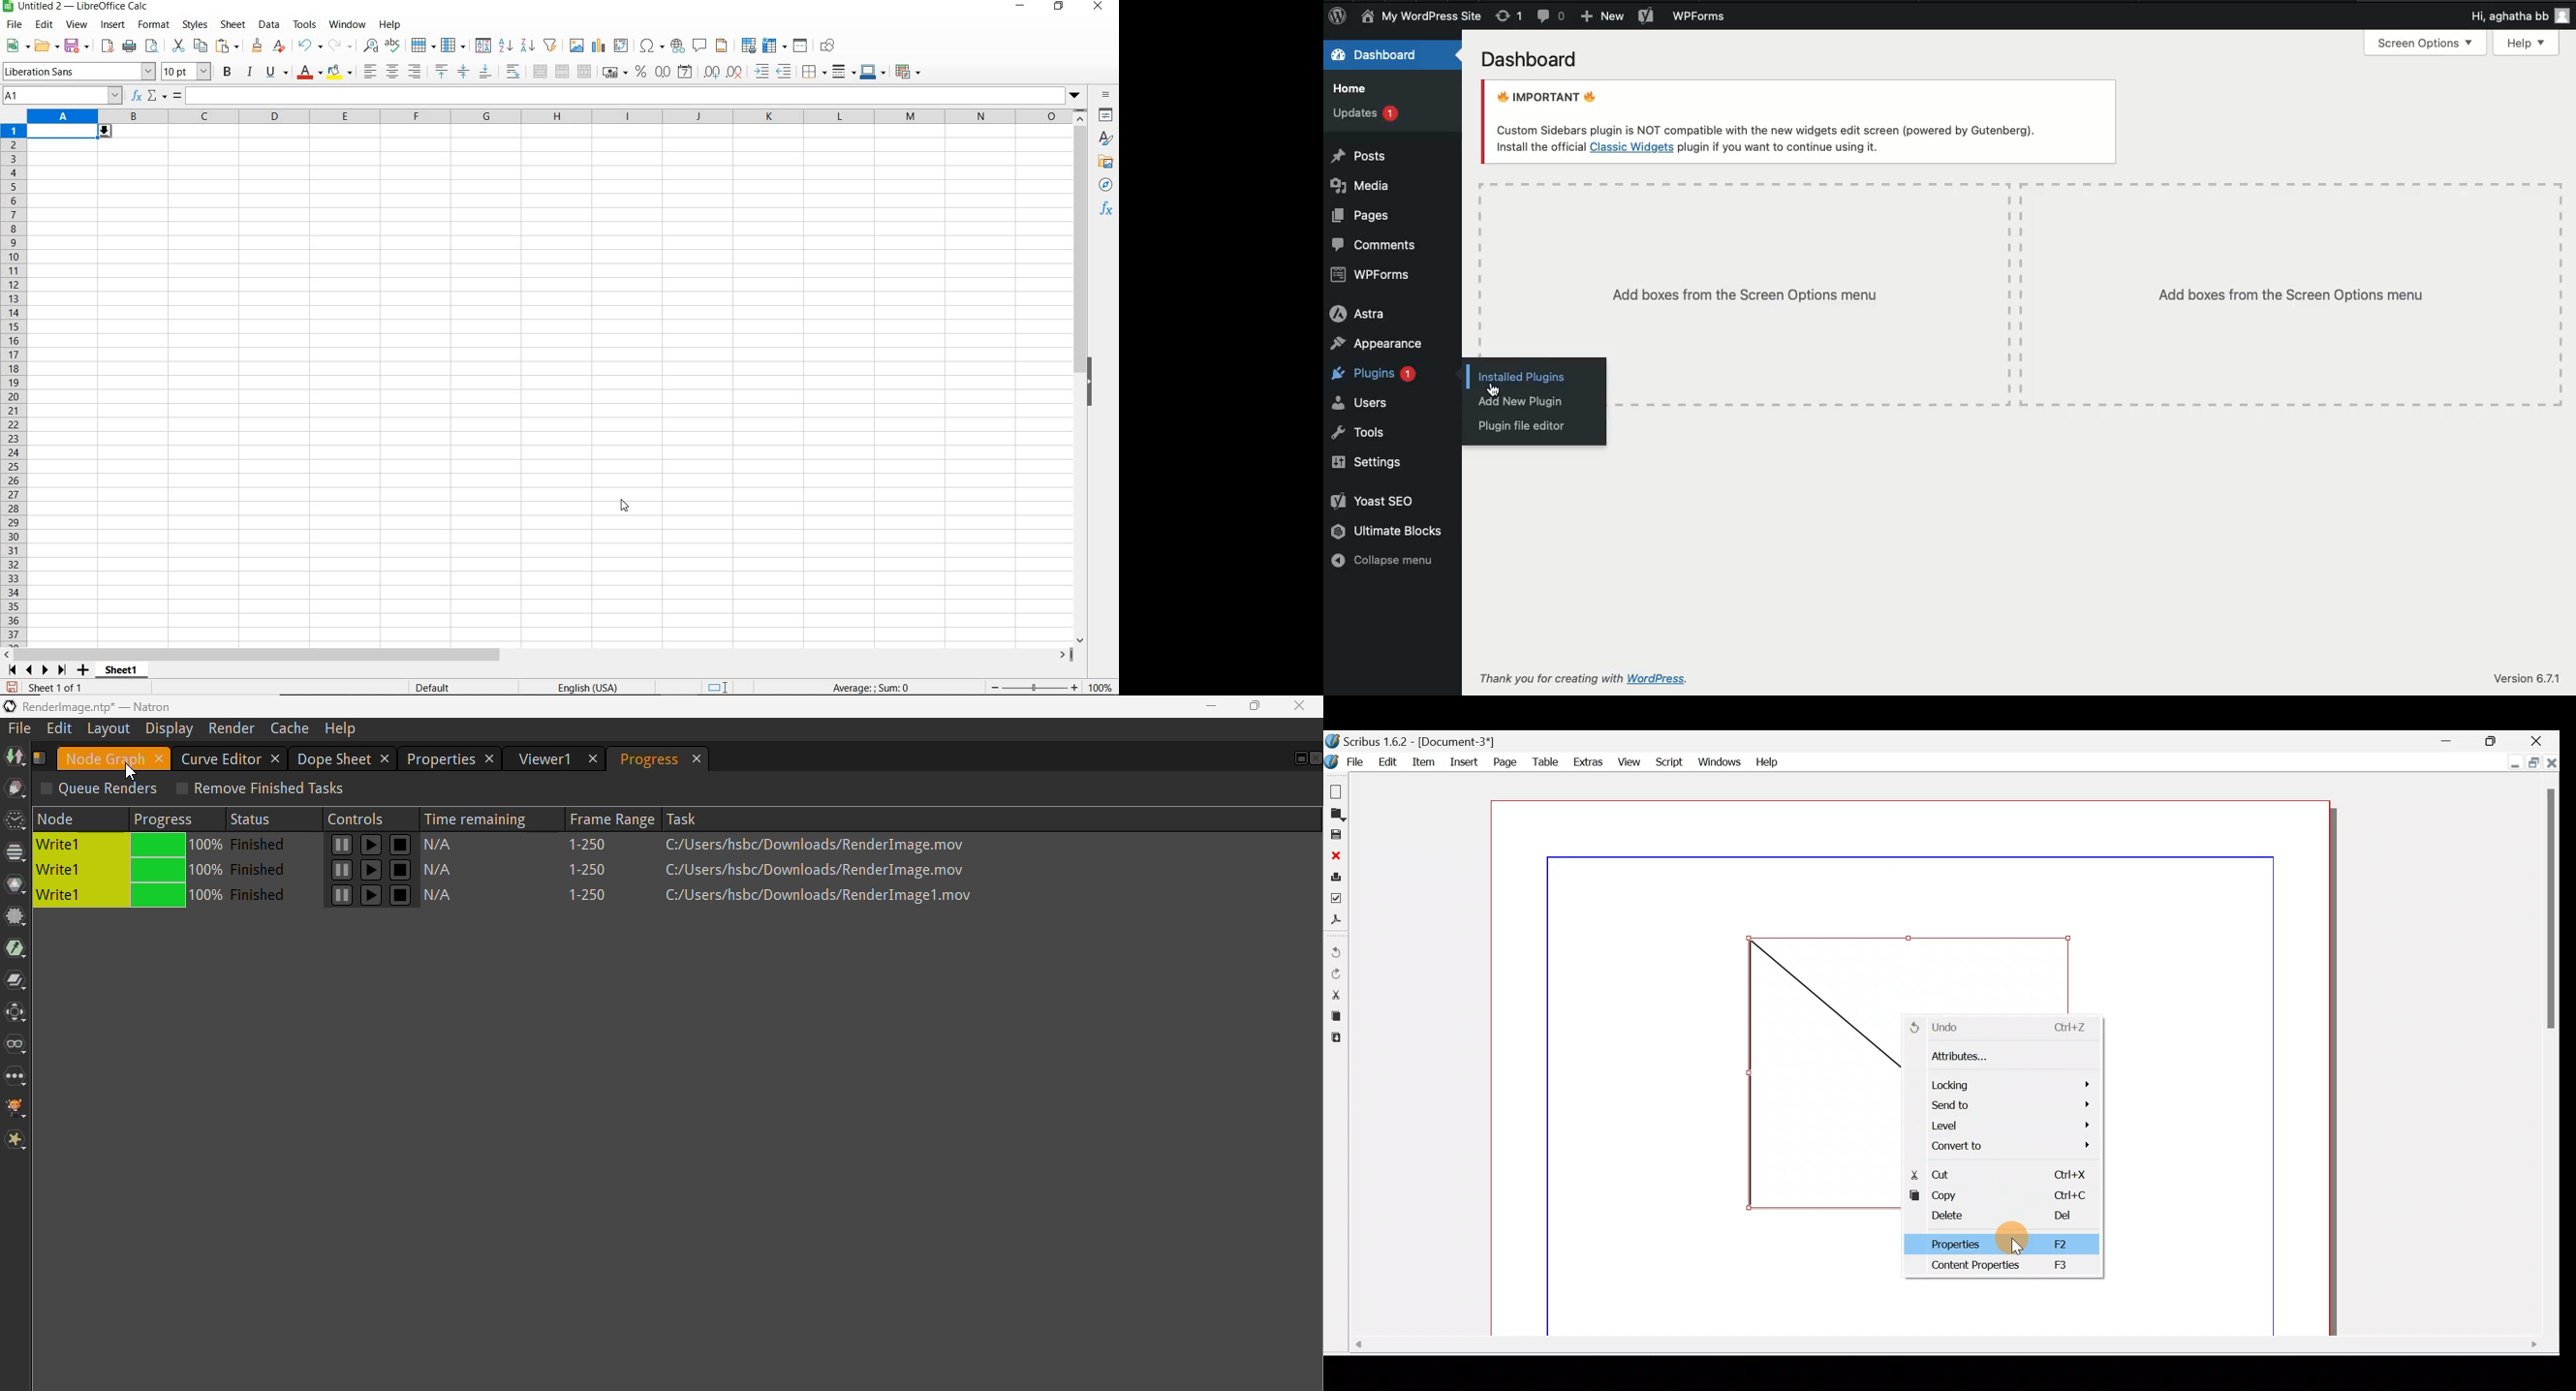  Describe the element at coordinates (2007, 1125) in the screenshot. I see `Level` at that location.